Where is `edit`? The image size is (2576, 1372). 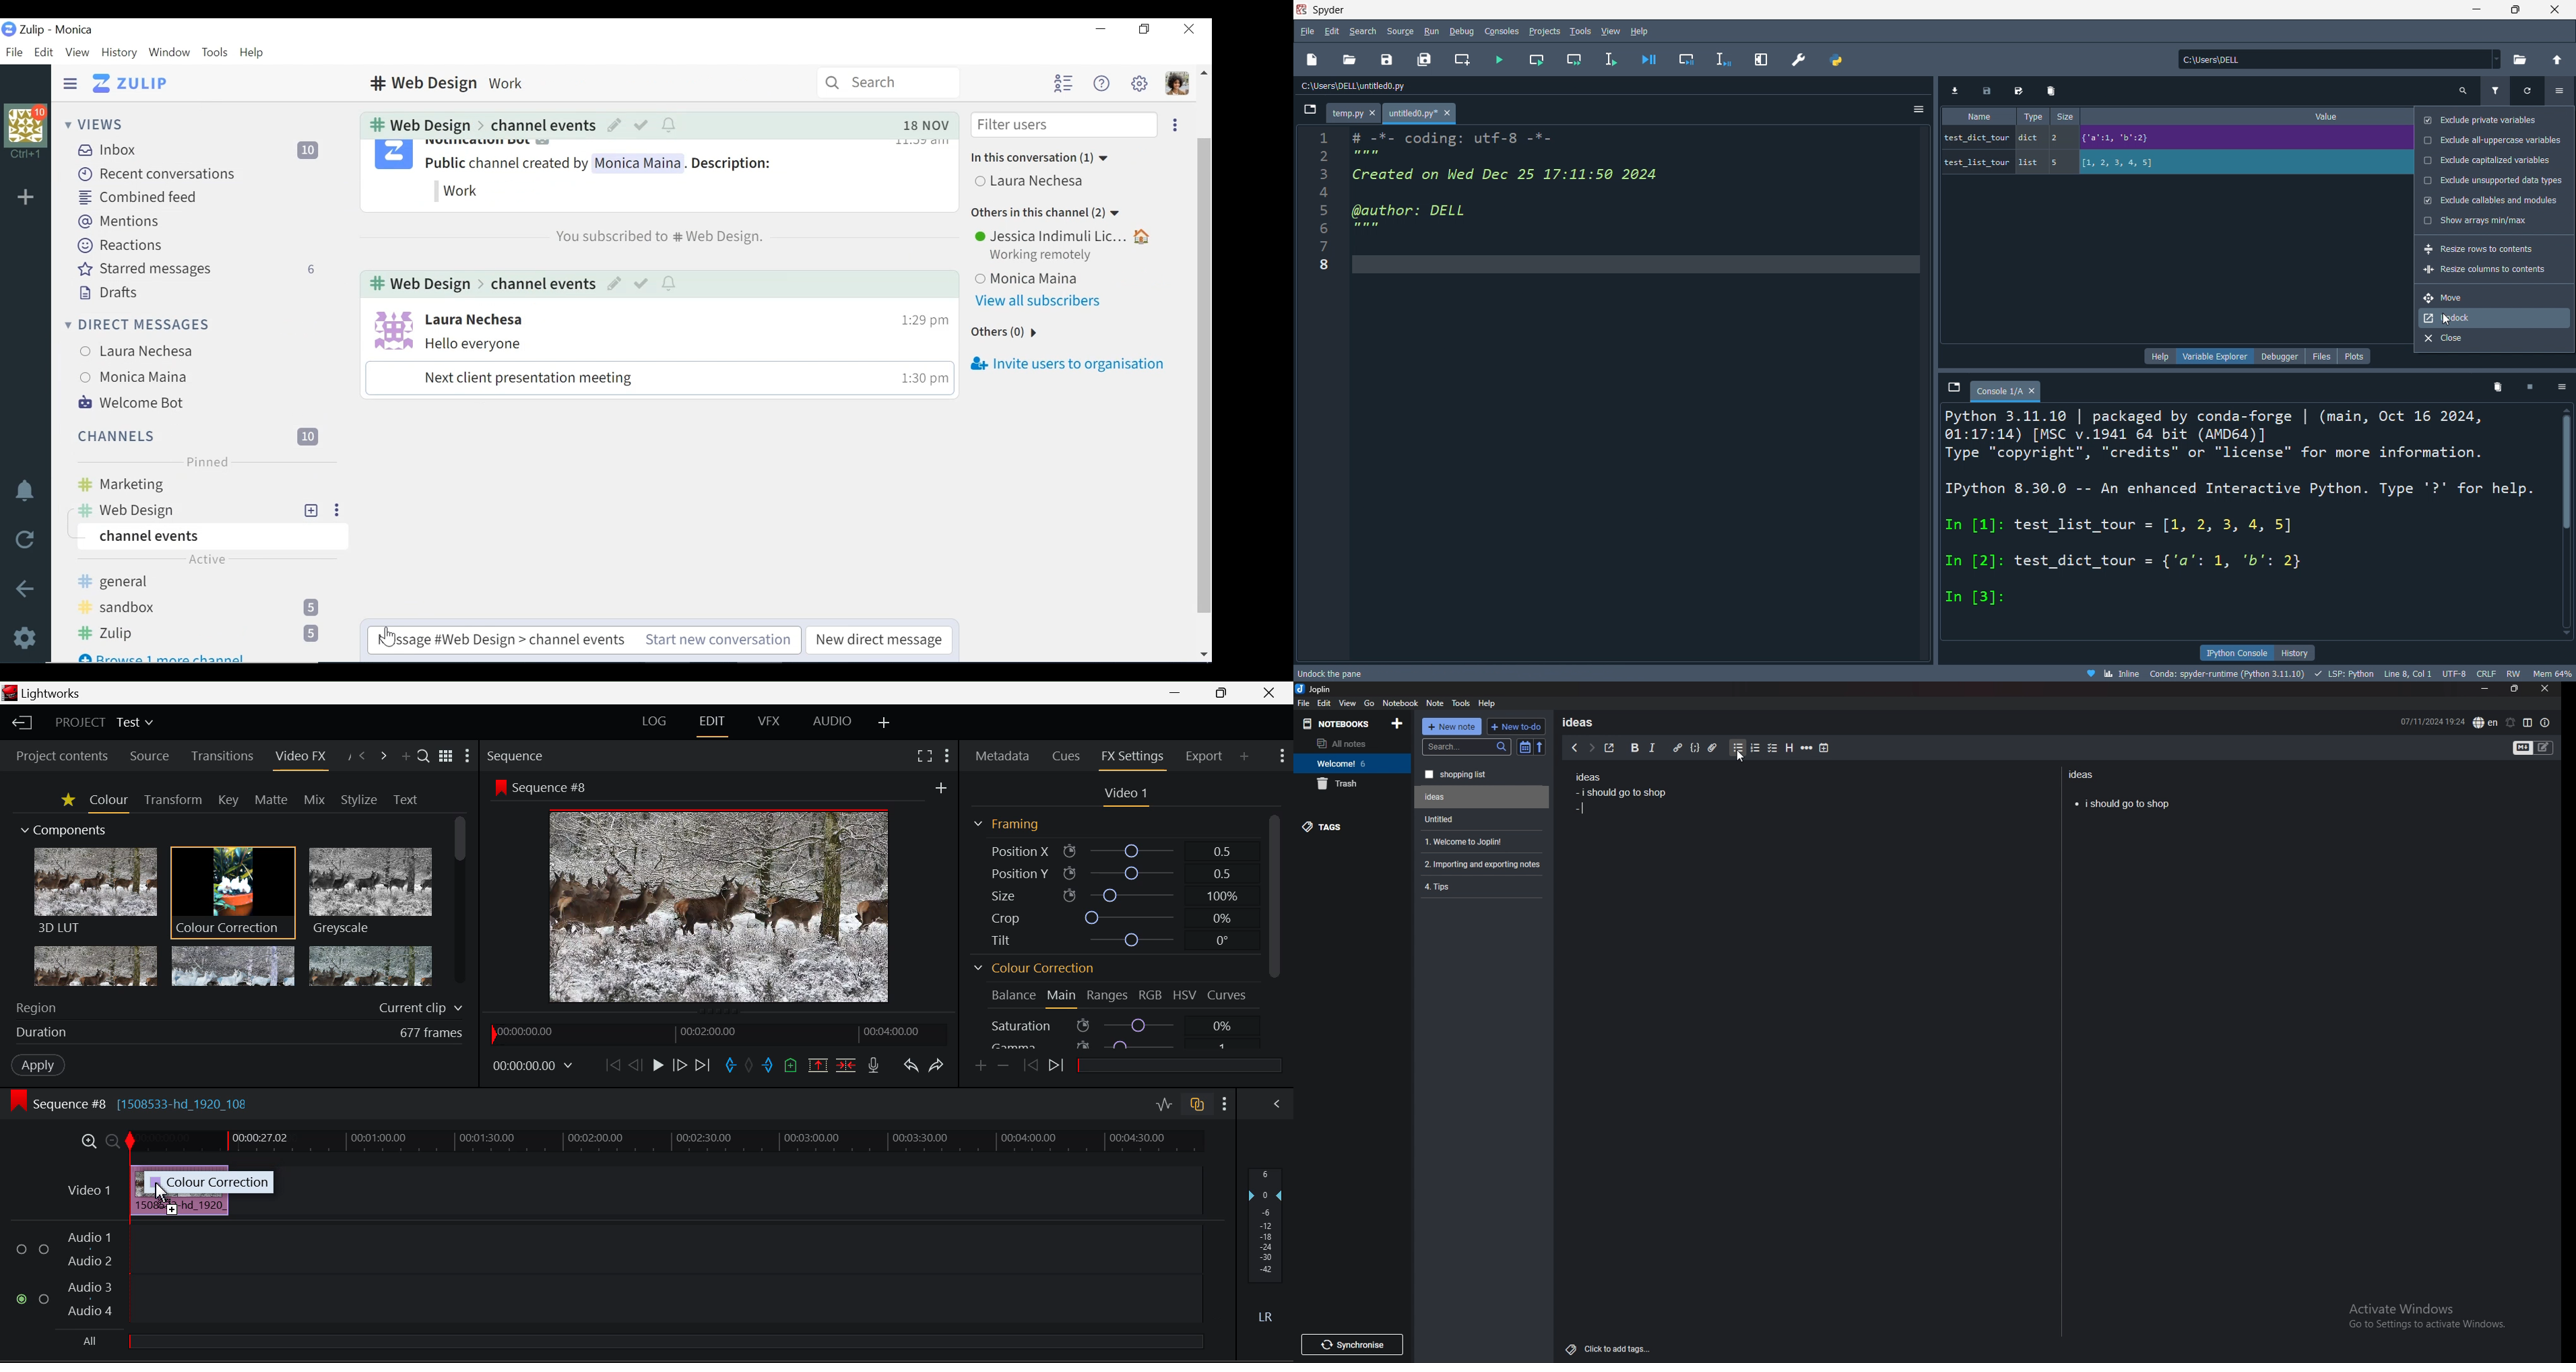 edit is located at coordinates (1331, 31).